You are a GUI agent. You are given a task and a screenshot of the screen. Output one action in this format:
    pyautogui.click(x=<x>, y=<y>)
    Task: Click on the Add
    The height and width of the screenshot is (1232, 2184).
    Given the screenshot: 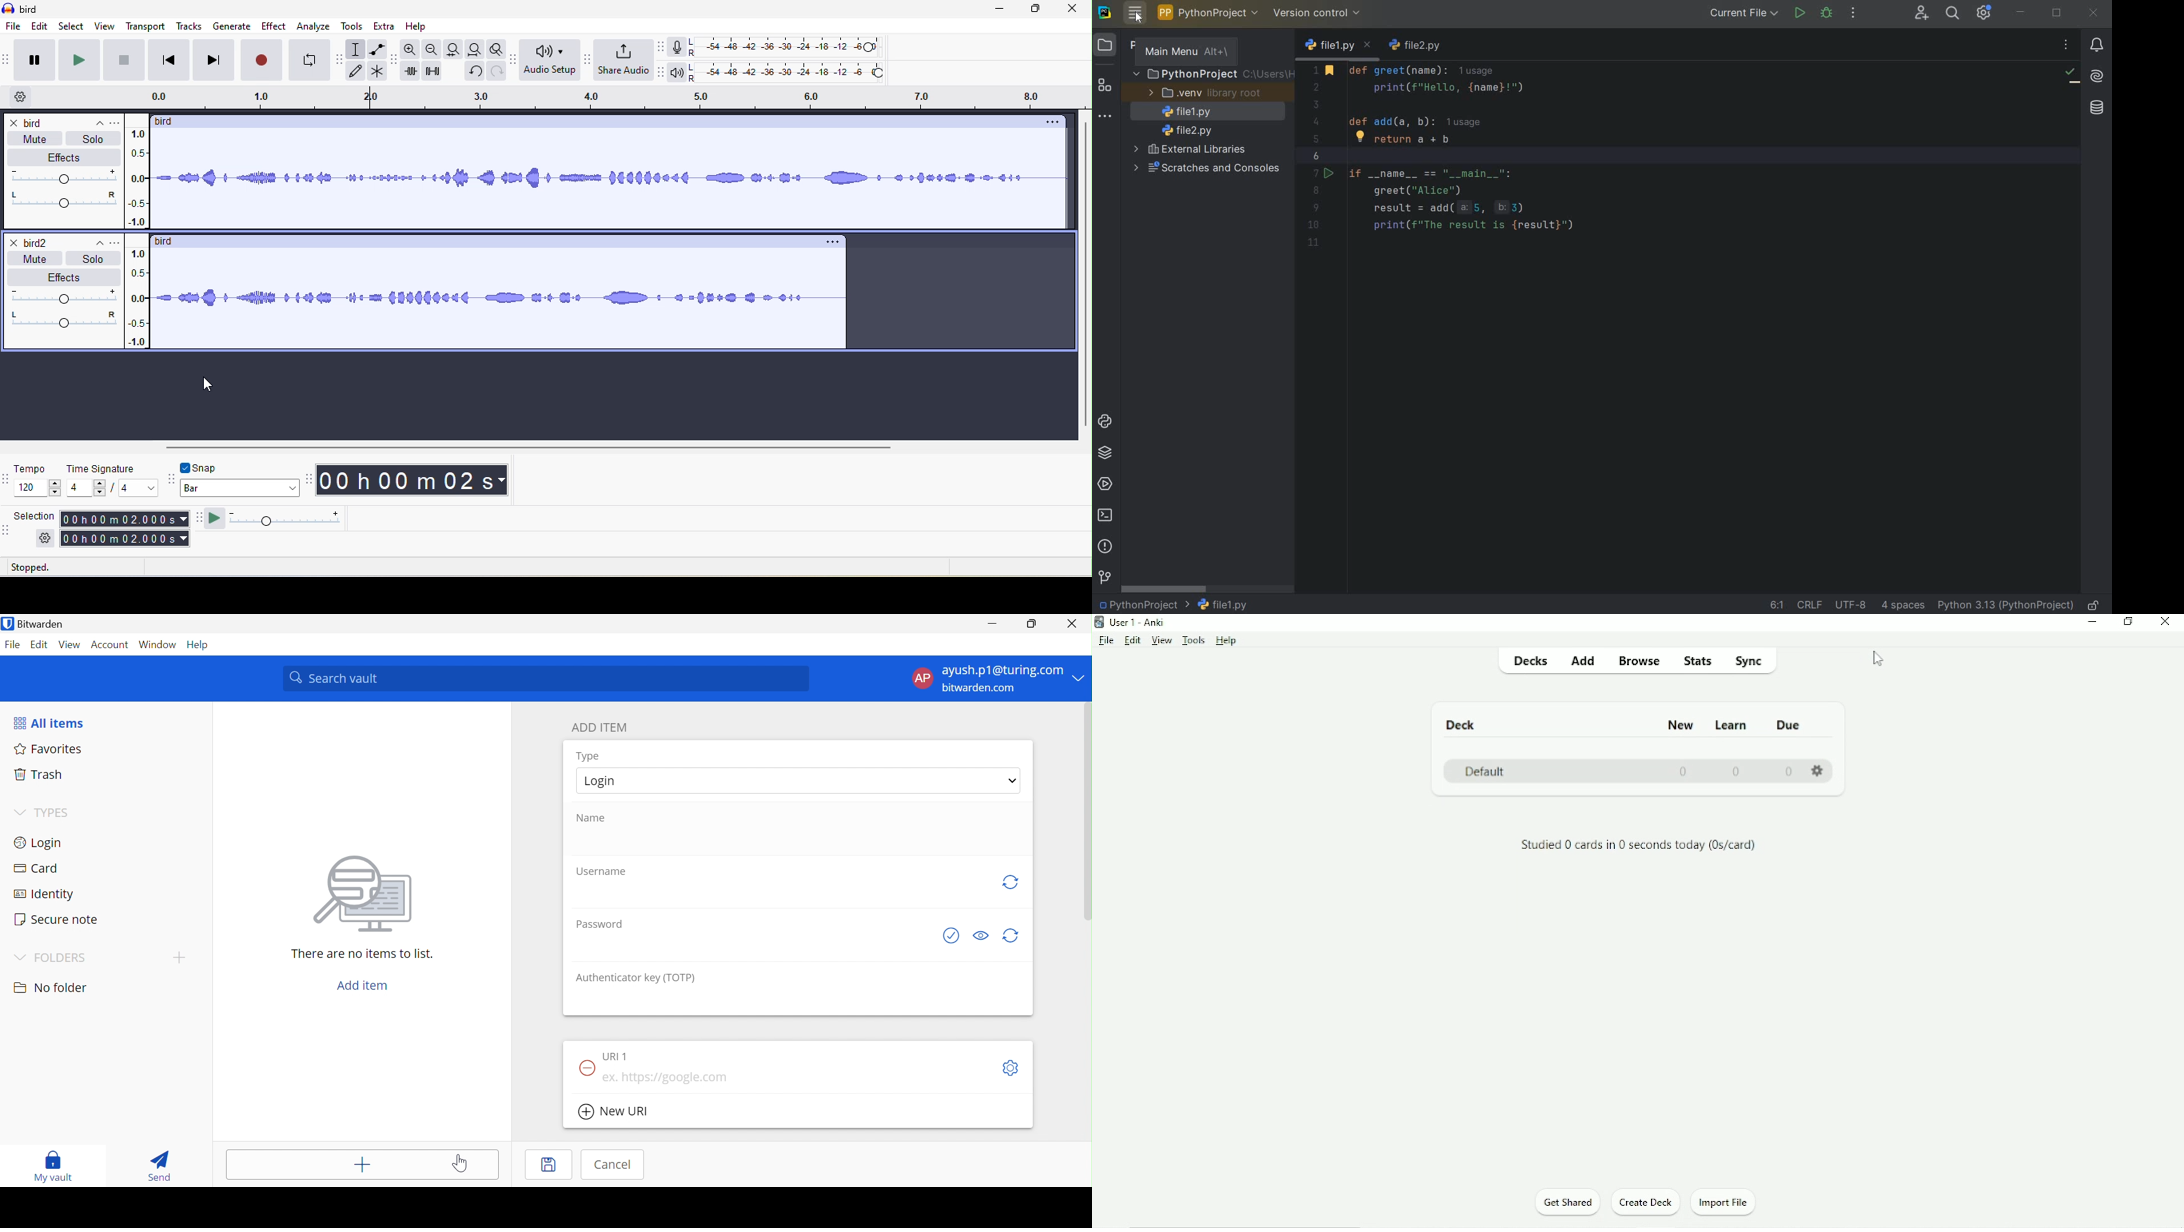 What is the action you would take?
    pyautogui.click(x=1583, y=660)
    